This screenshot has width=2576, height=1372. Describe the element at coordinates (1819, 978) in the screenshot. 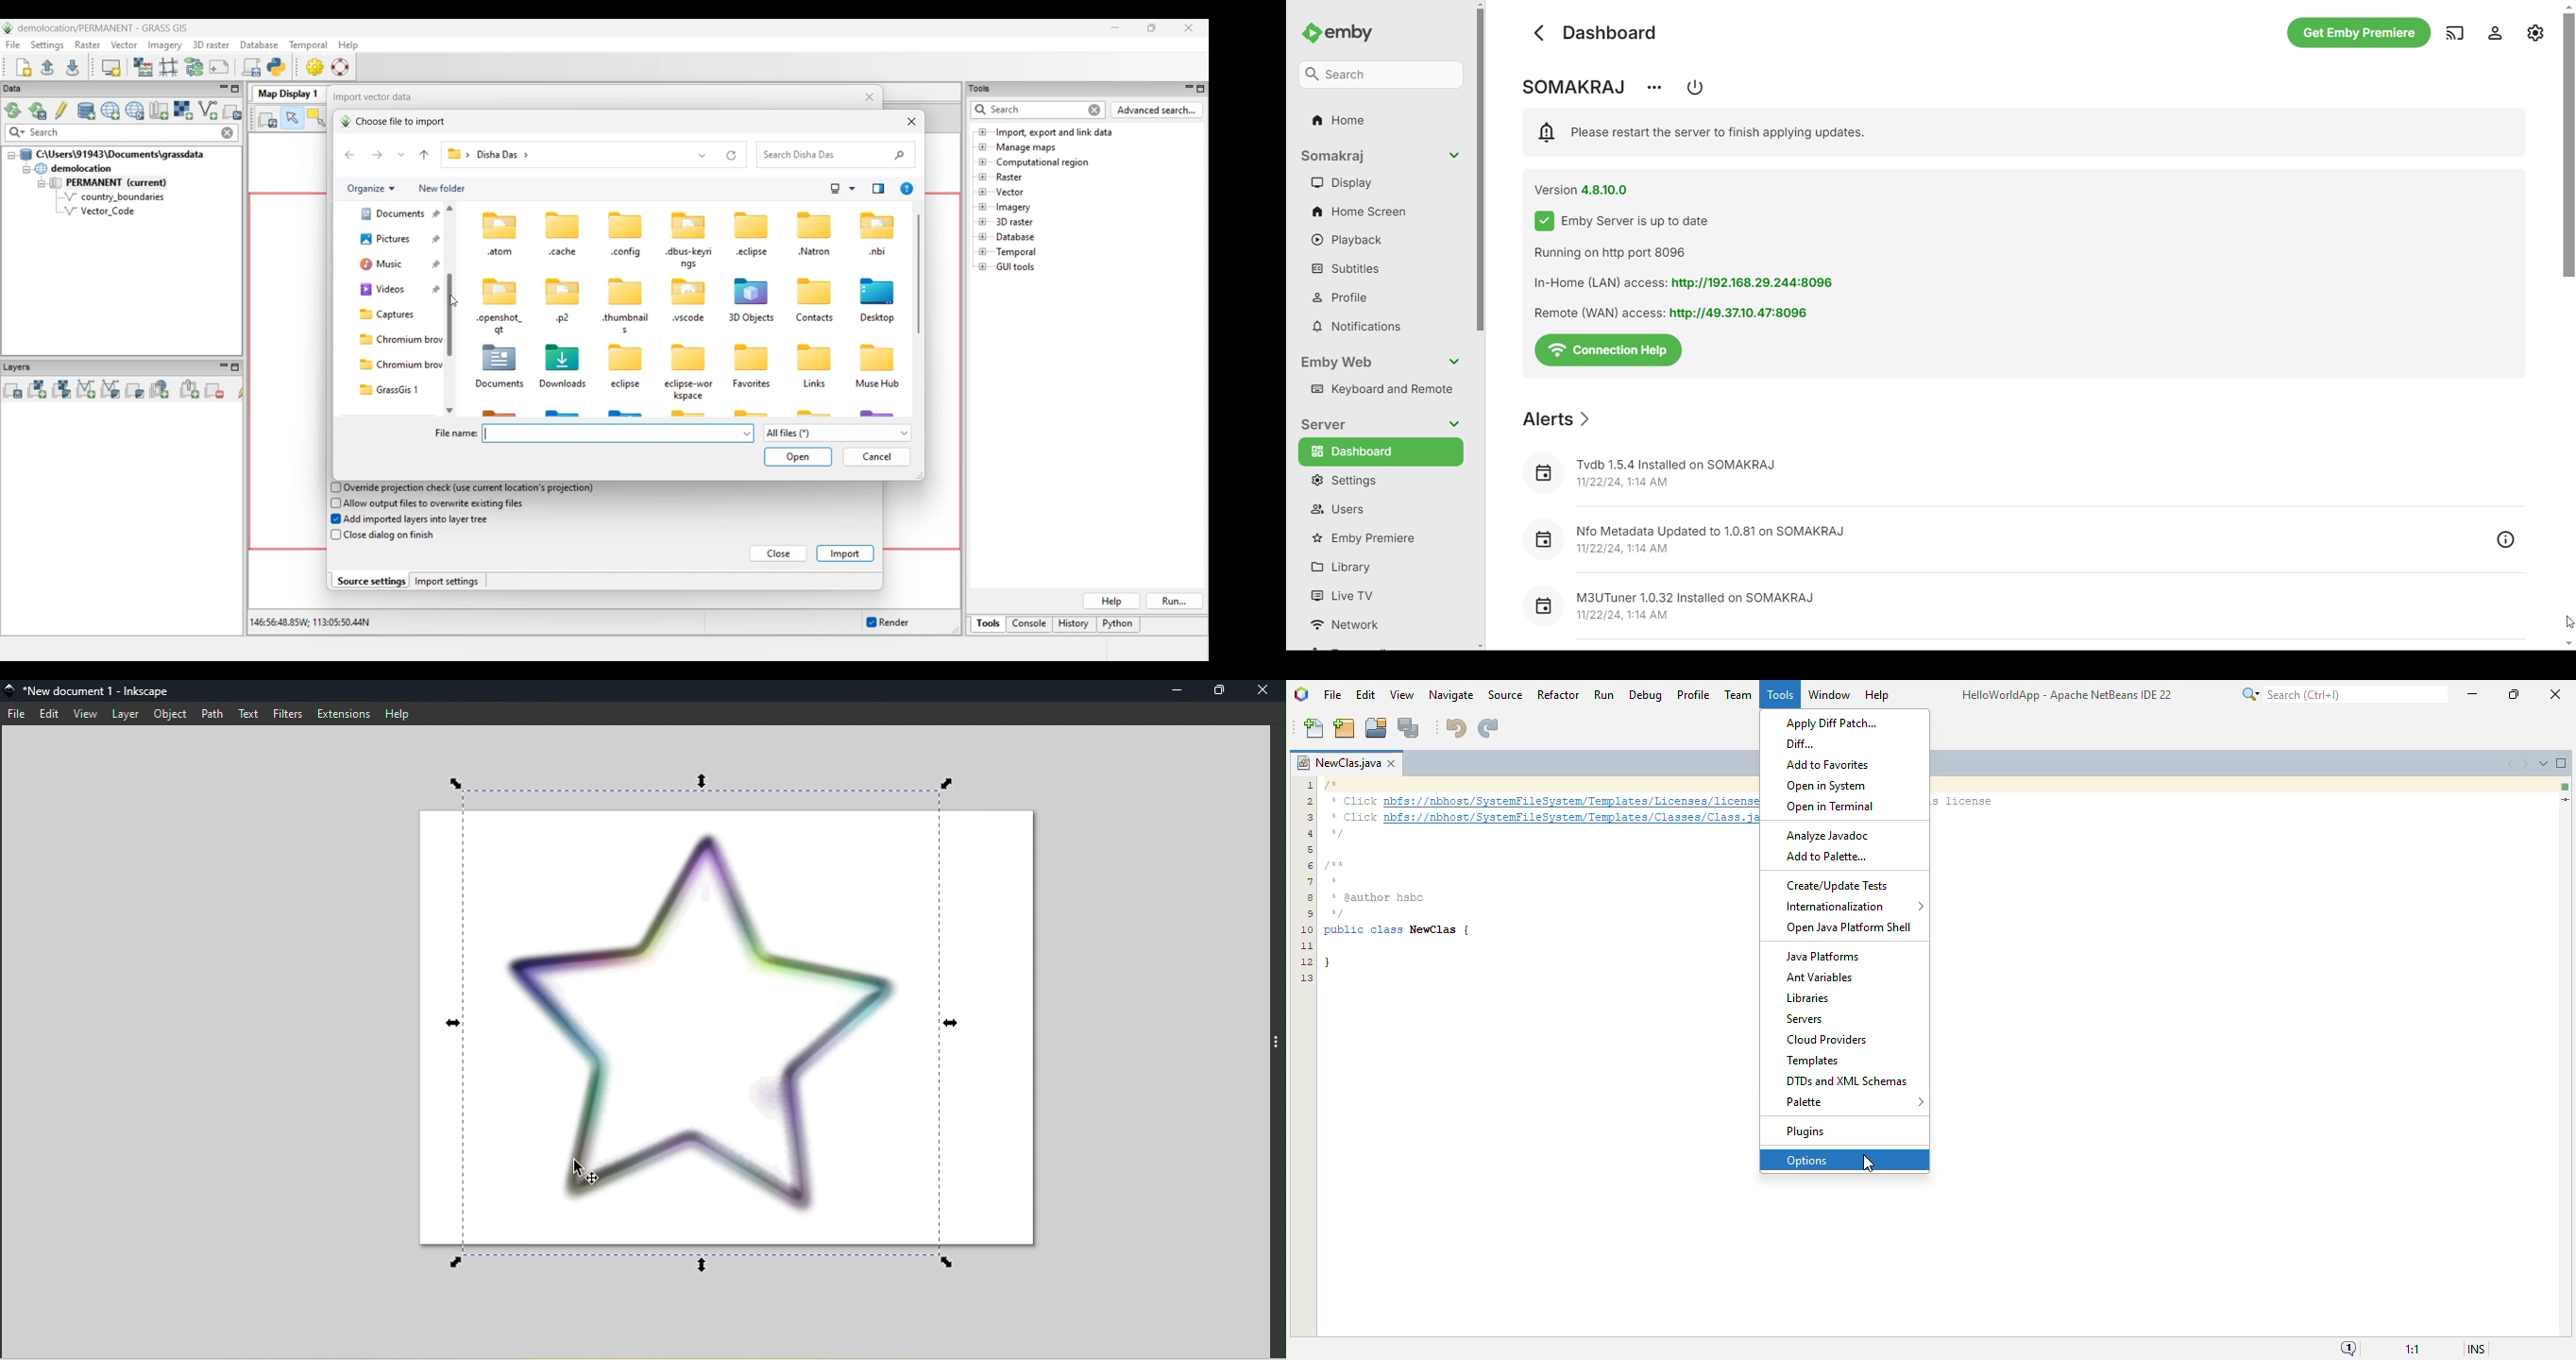

I see `ant variables` at that location.